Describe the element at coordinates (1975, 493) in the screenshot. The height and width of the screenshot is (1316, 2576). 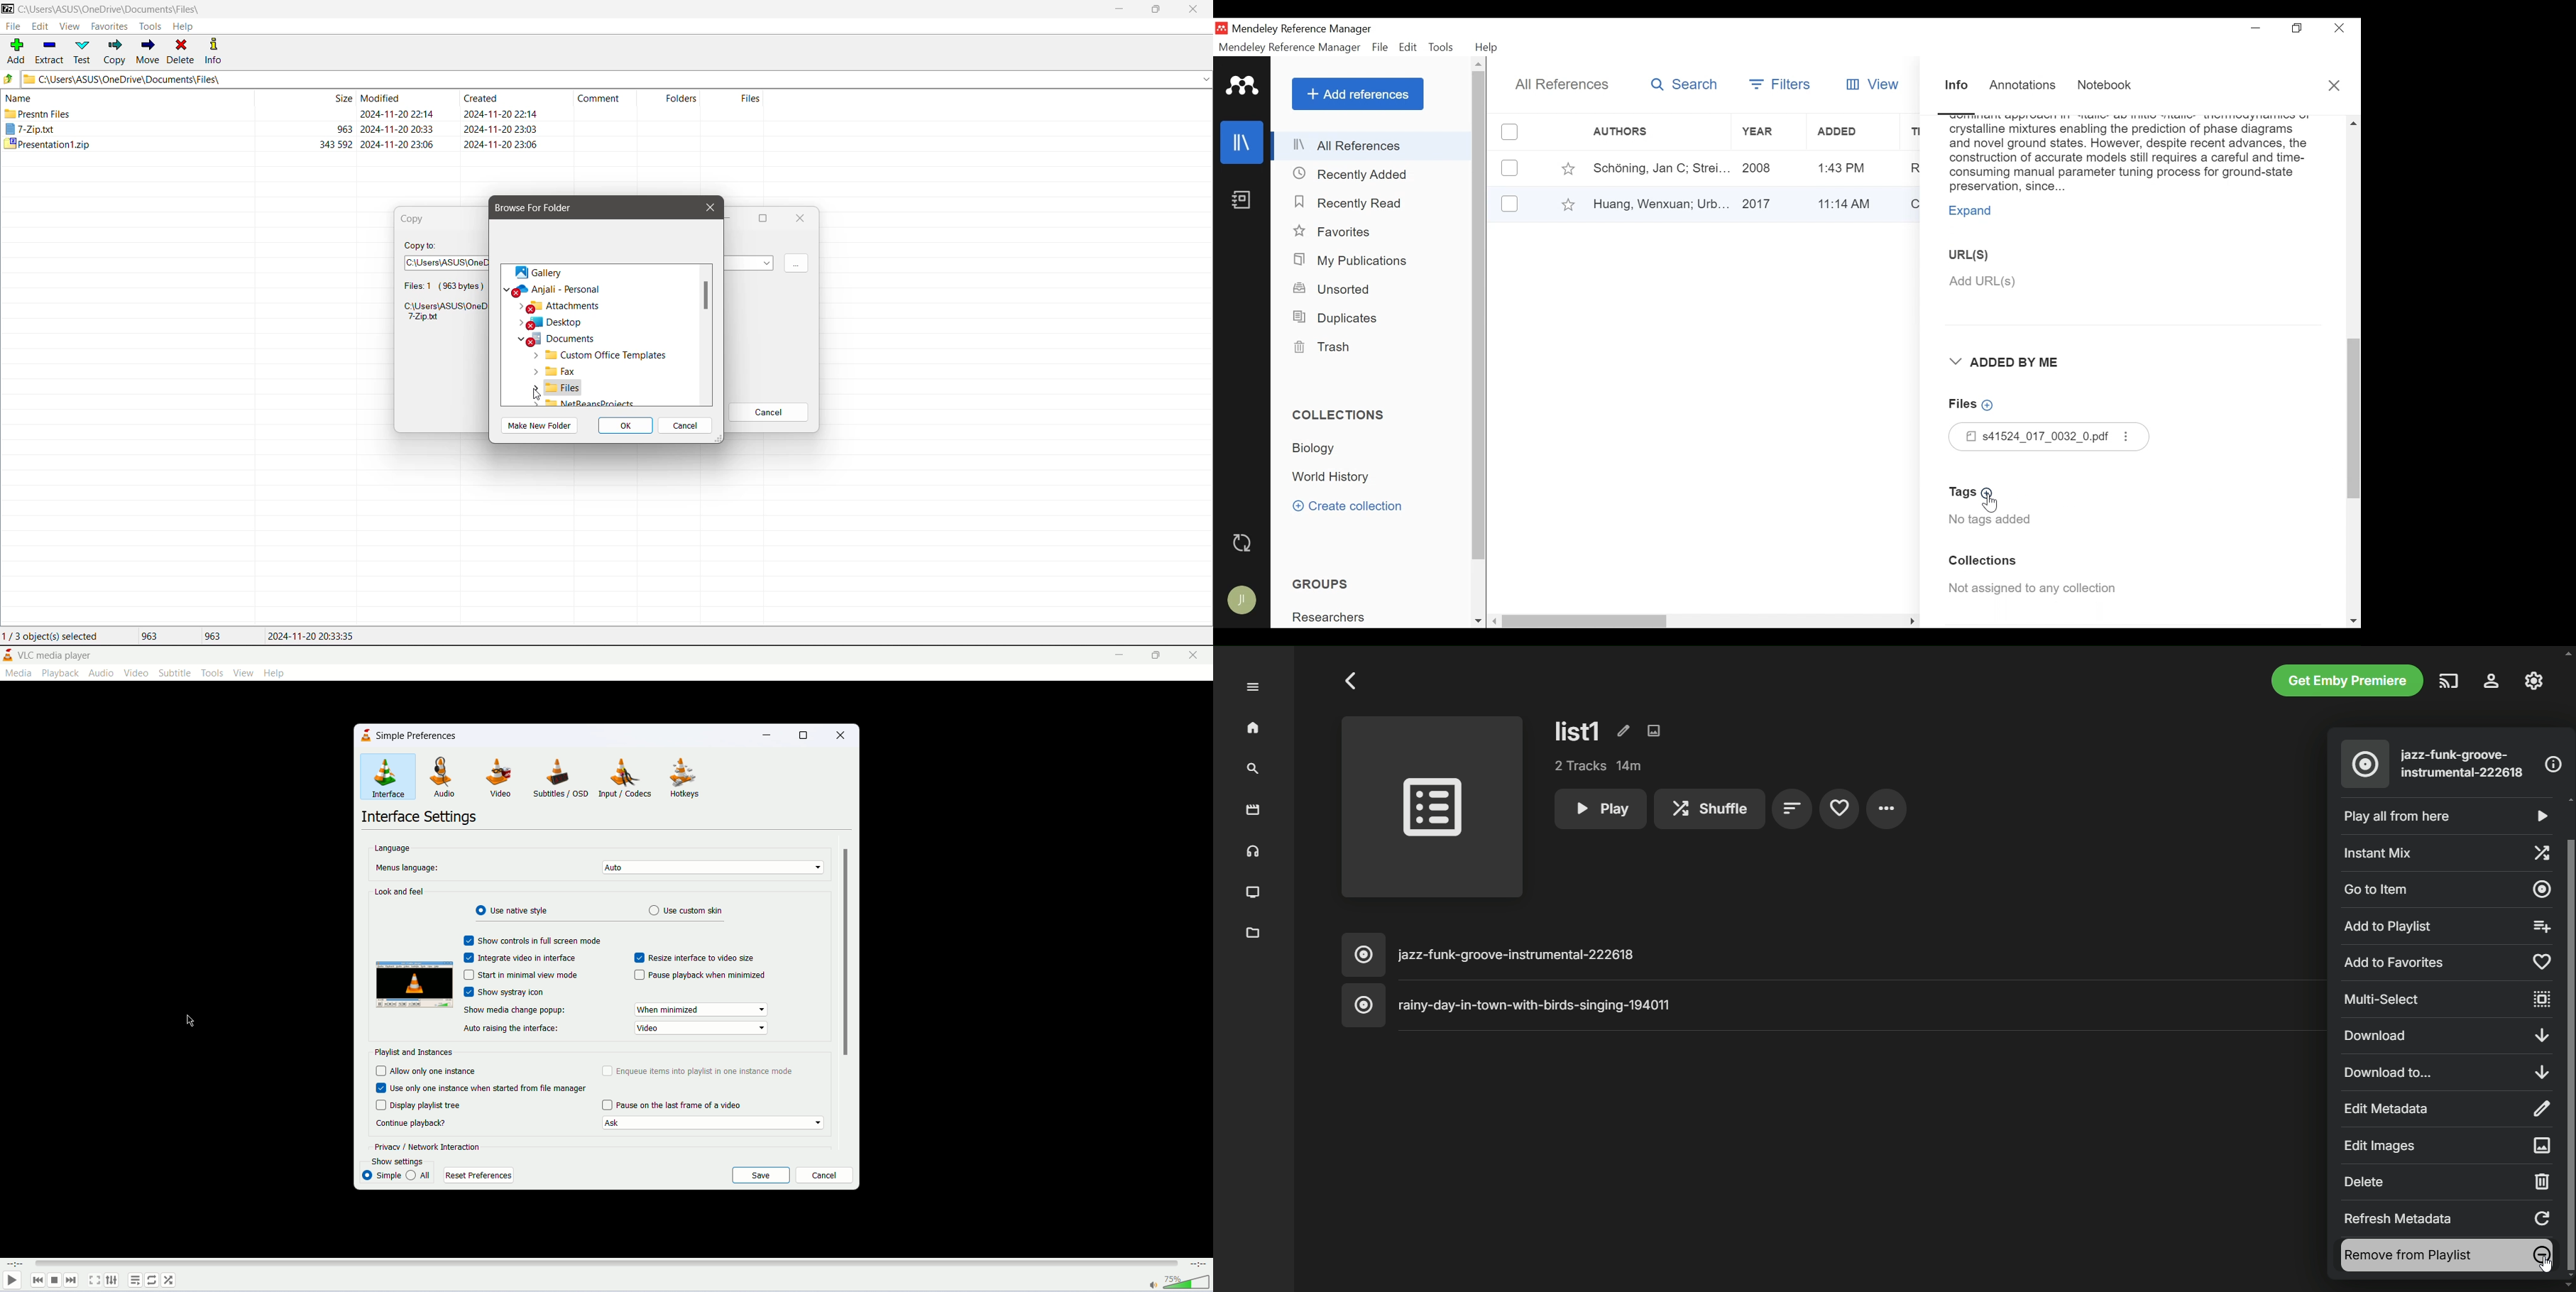
I see `Add Tags` at that location.